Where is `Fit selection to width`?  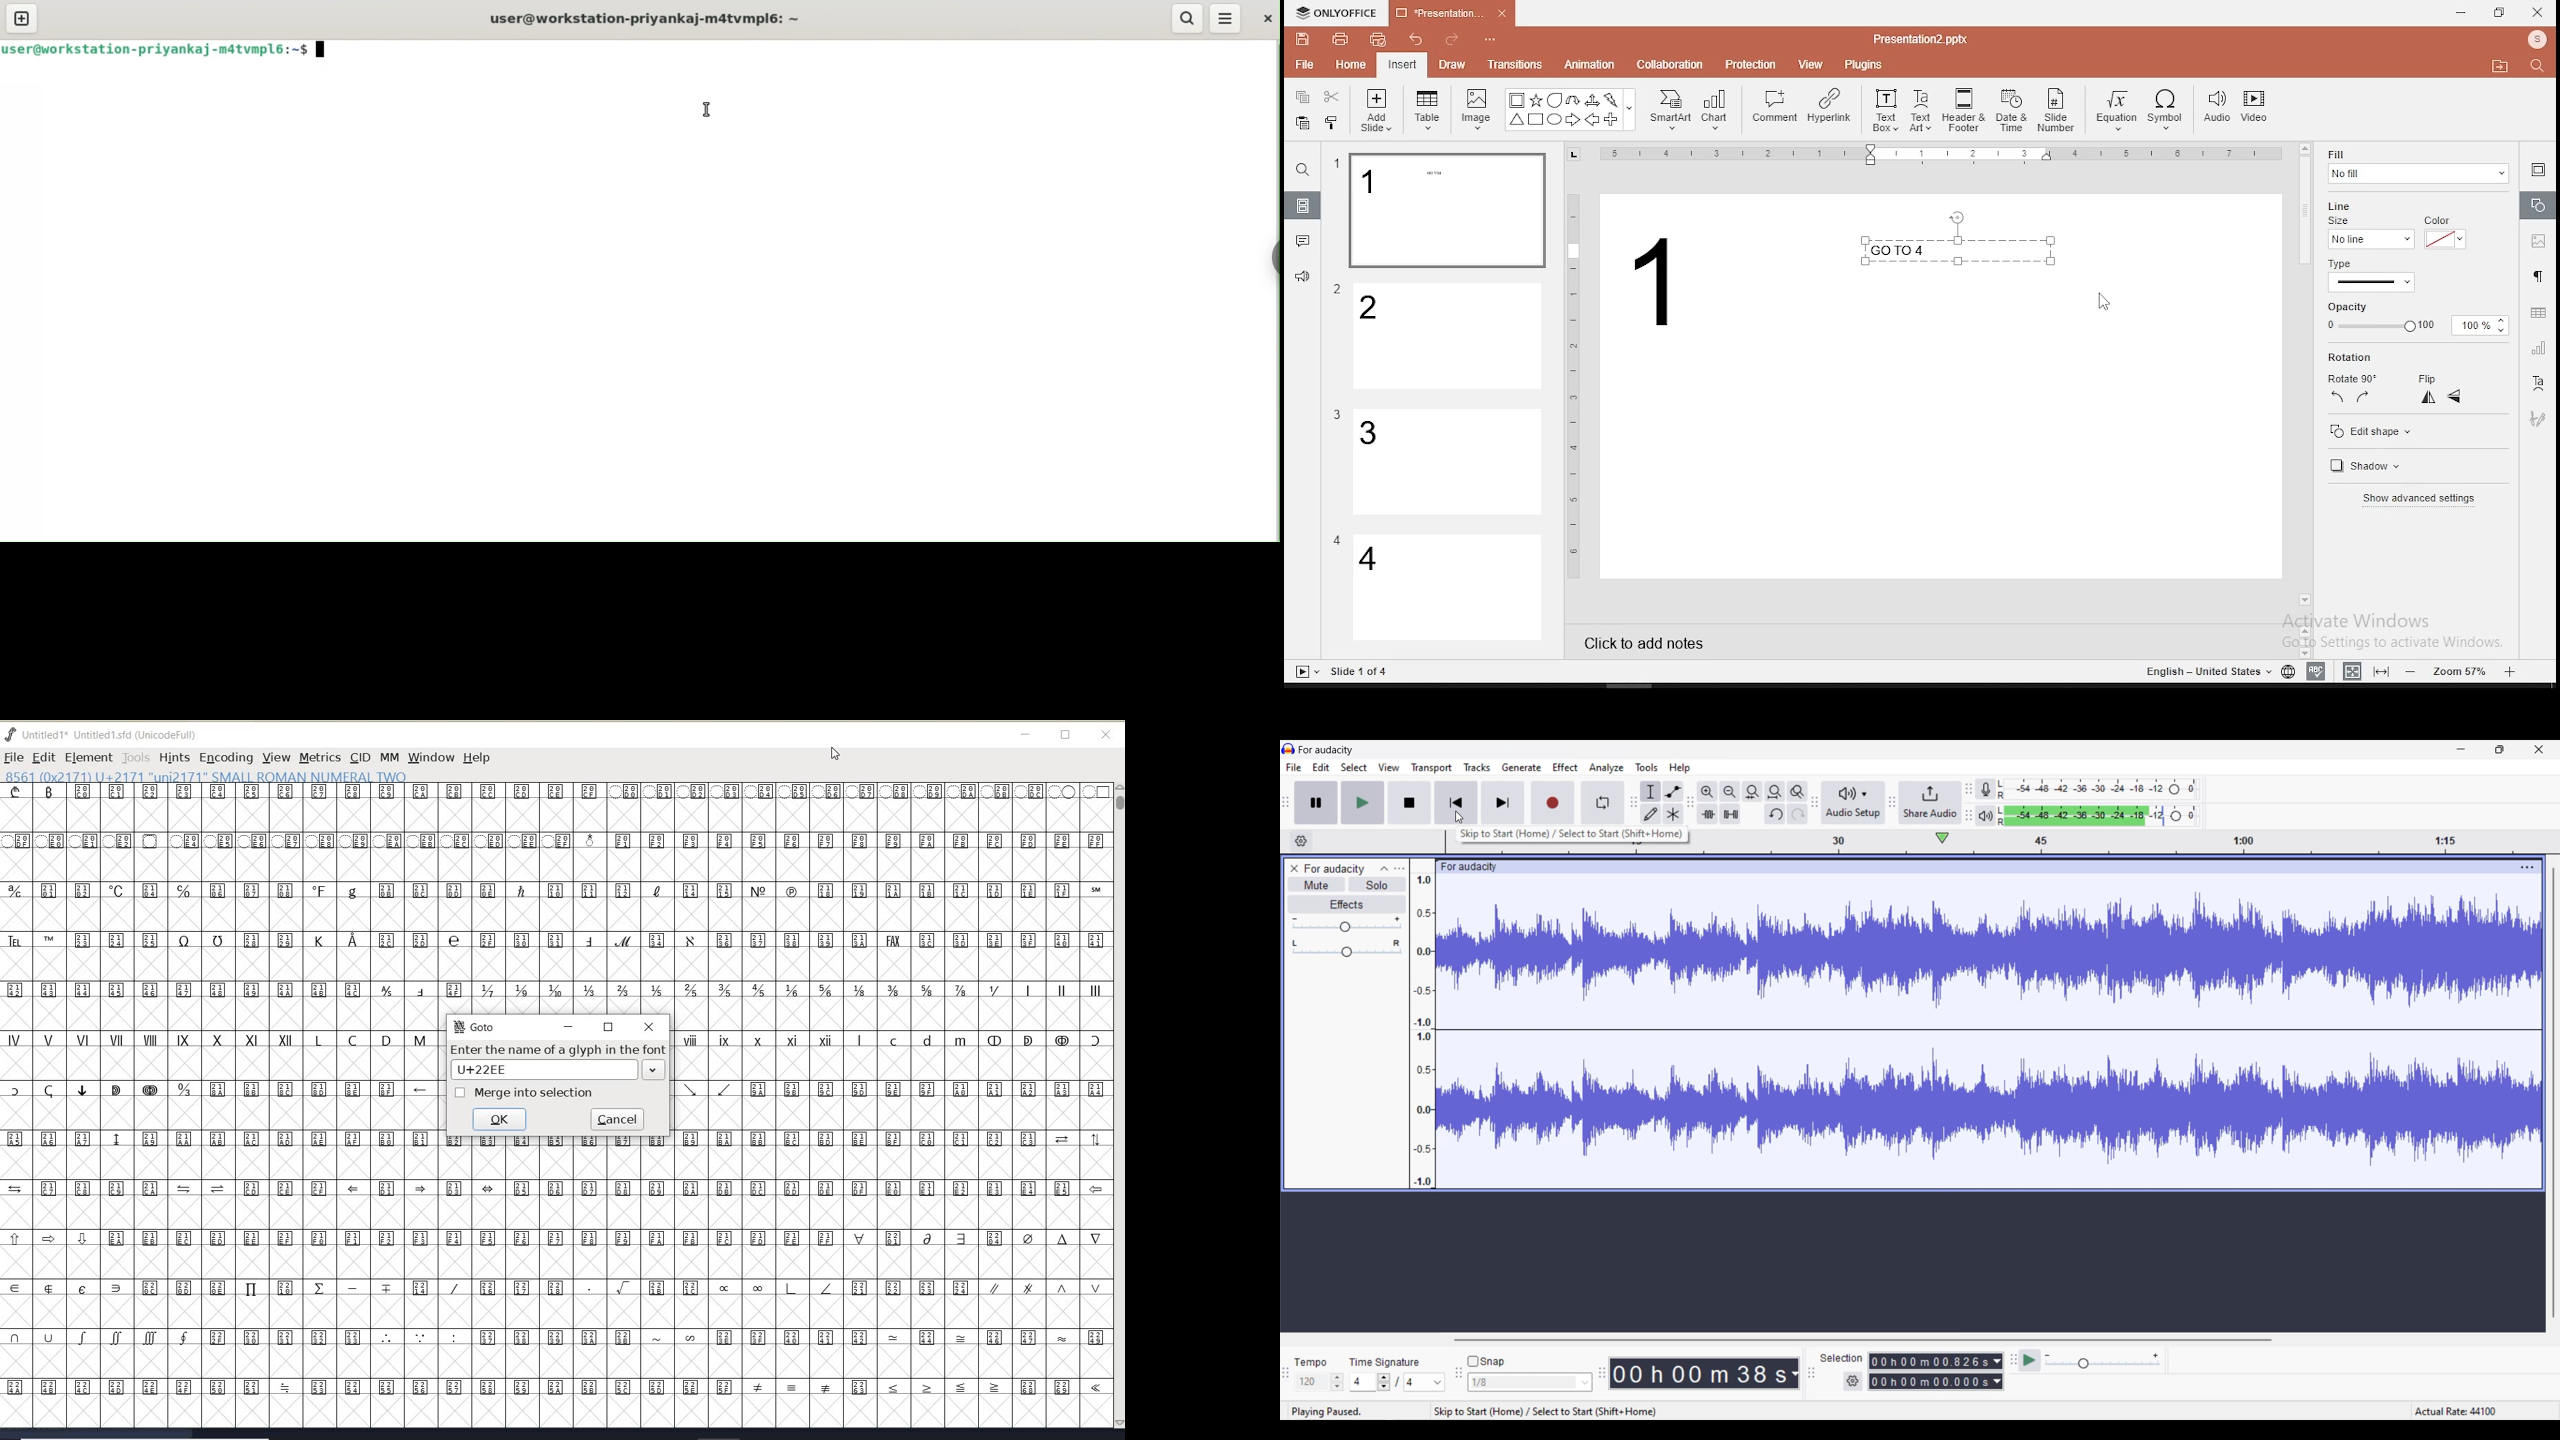
Fit selection to width is located at coordinates (1752, 792).